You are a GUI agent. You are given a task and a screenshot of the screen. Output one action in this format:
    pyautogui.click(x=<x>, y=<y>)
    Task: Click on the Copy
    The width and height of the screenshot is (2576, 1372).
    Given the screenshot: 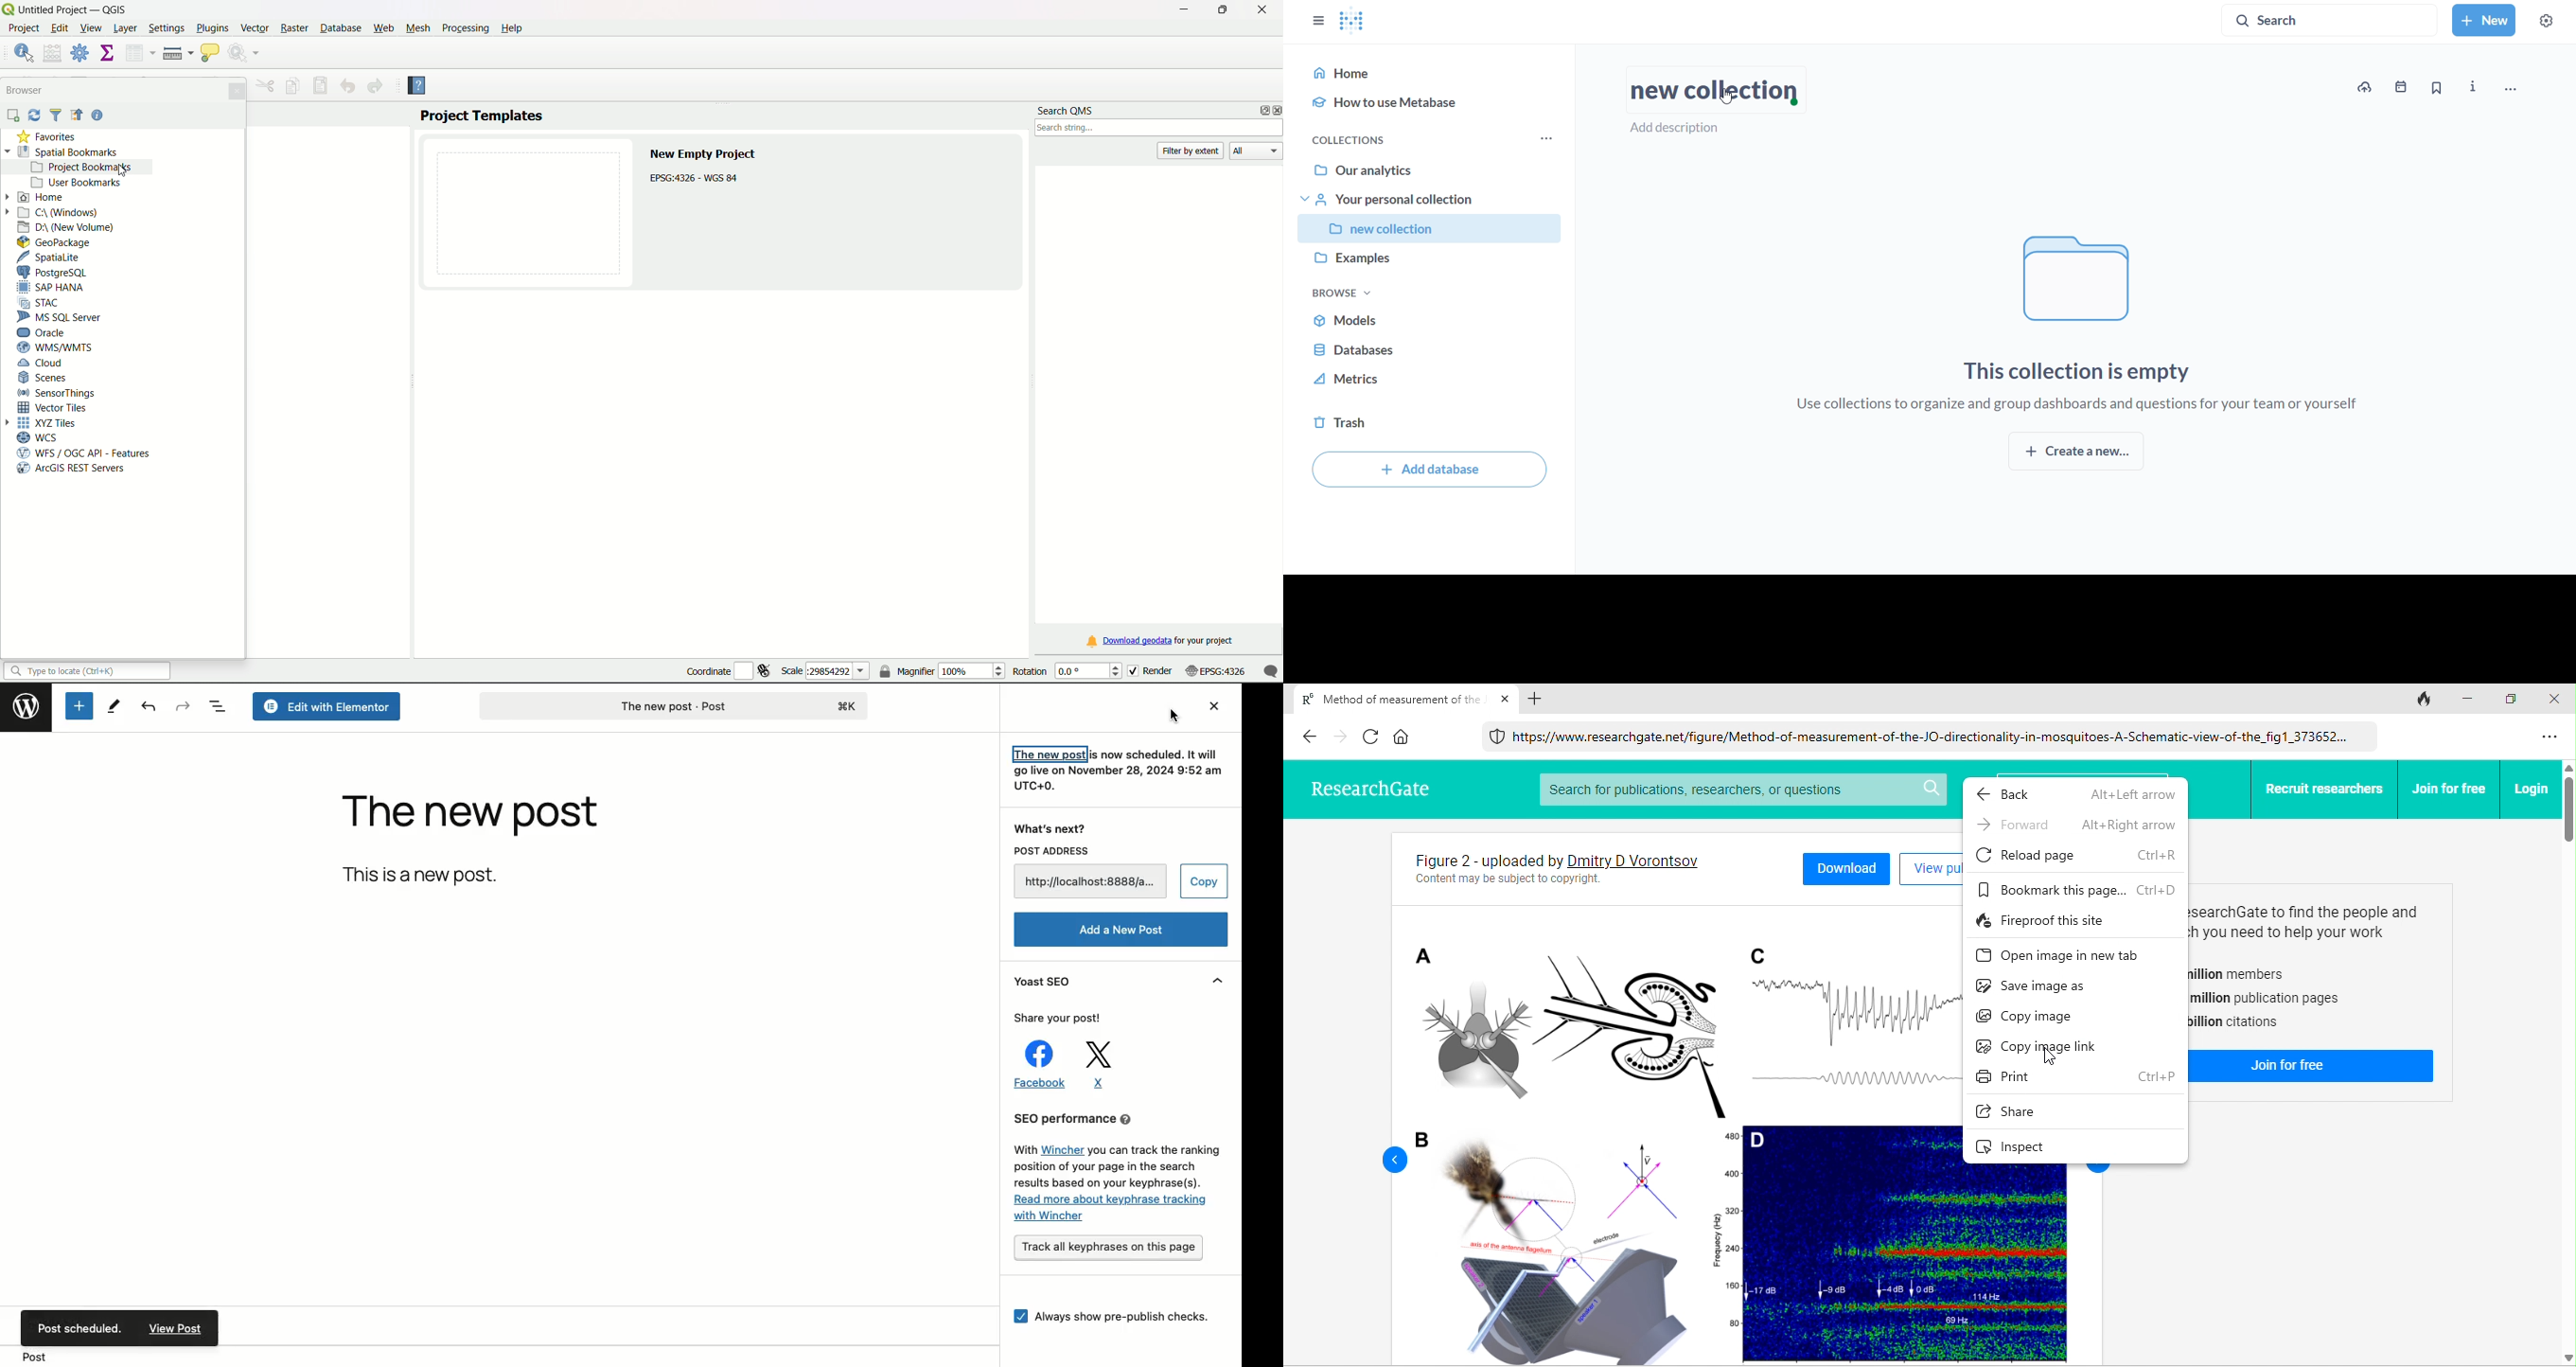 What is the action you would take?
    pyautogui.click(x=1203, y=881)
    